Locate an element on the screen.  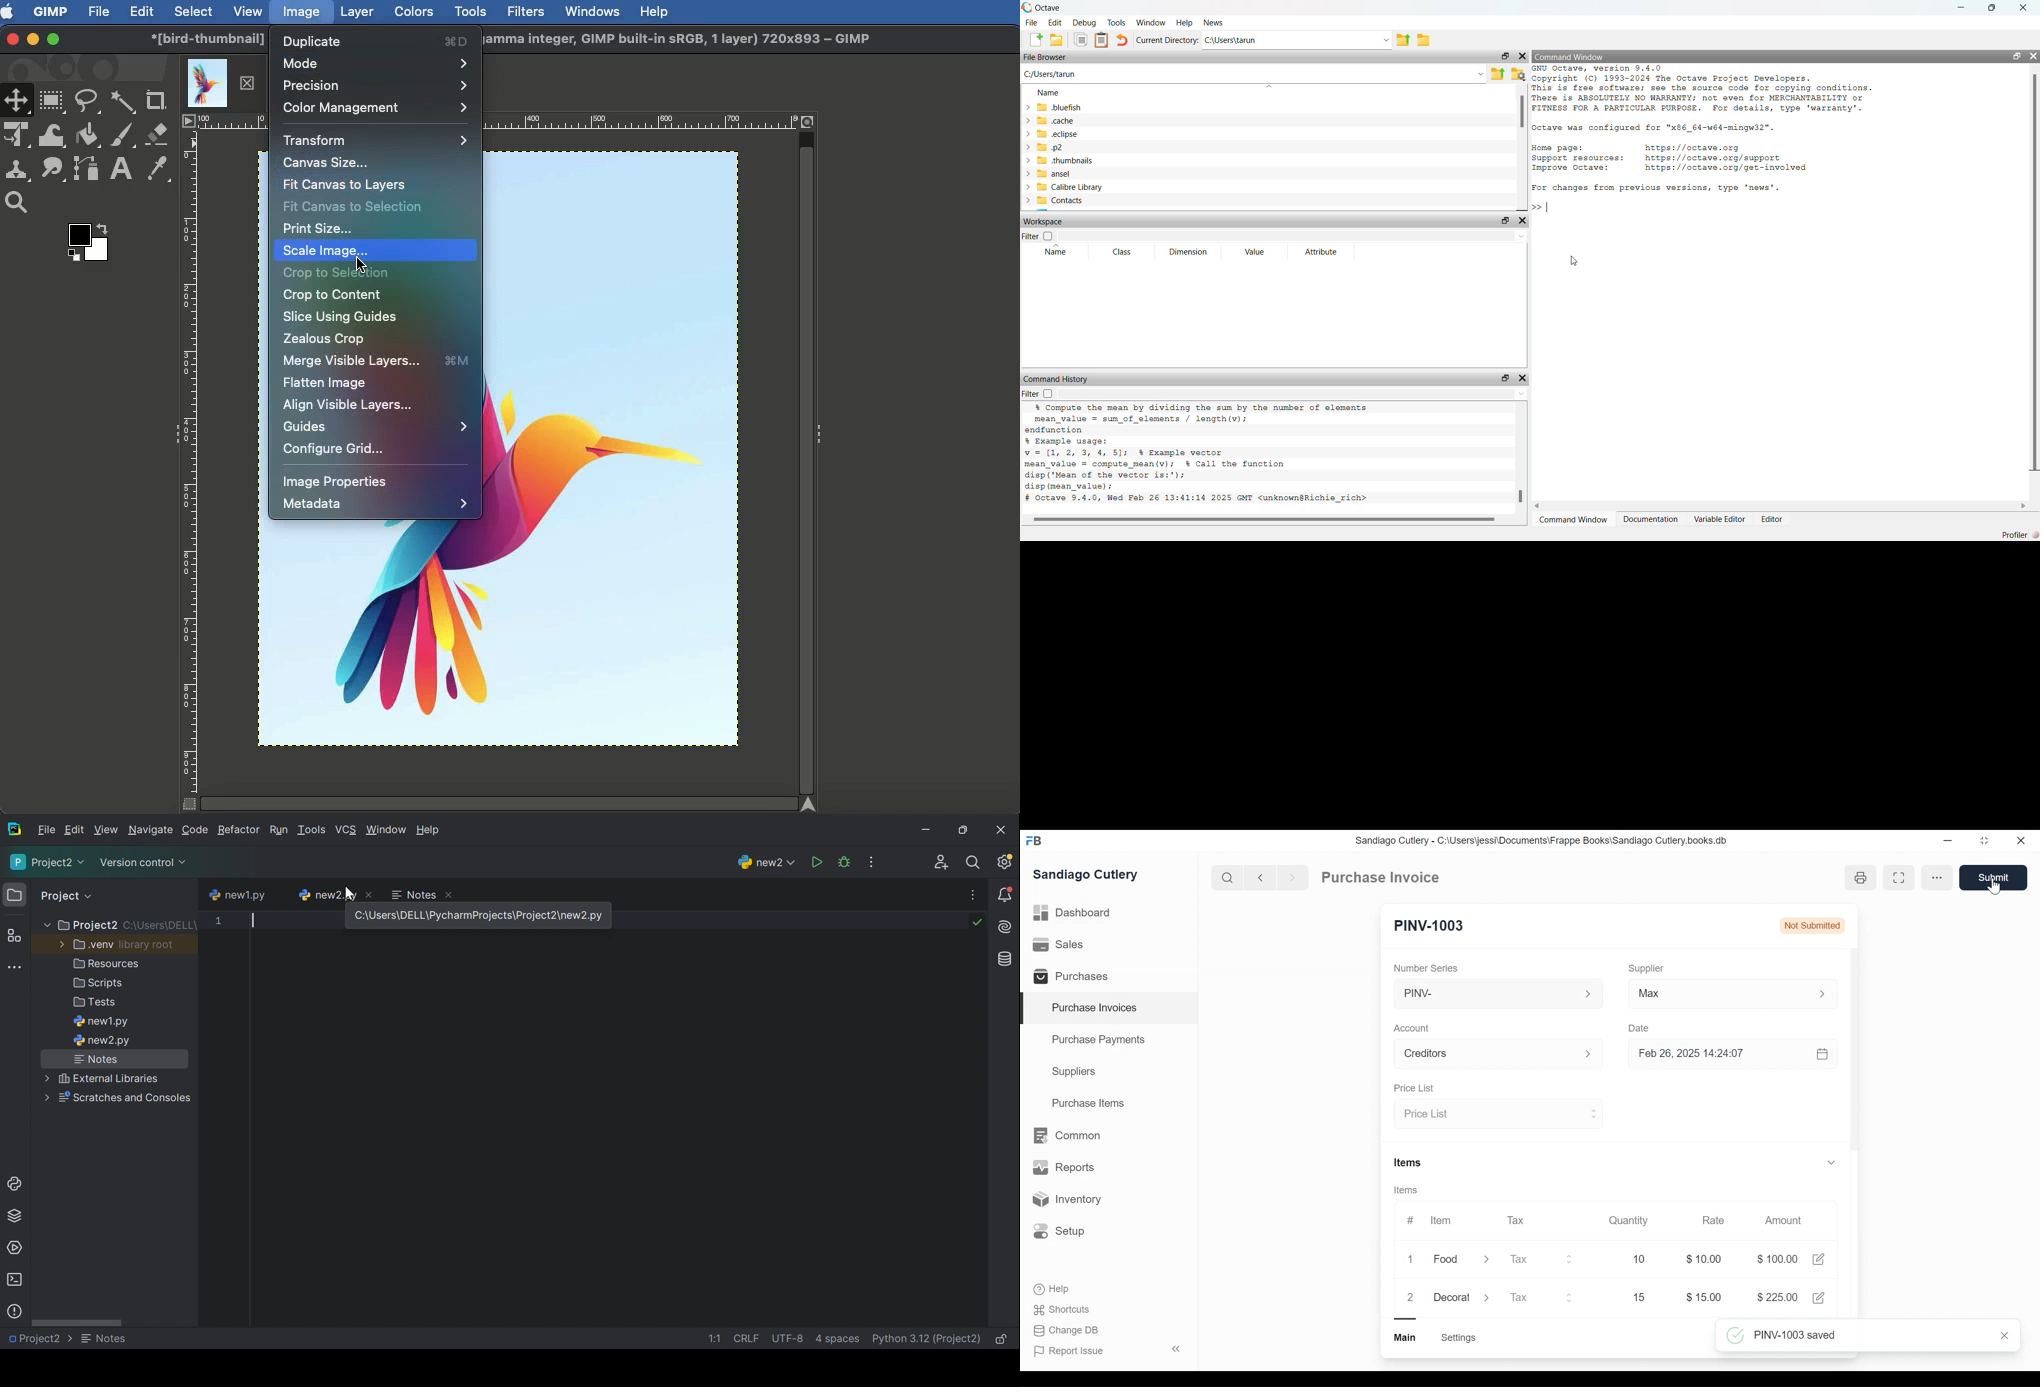
folder settings is located at coordinates (1519, 75).